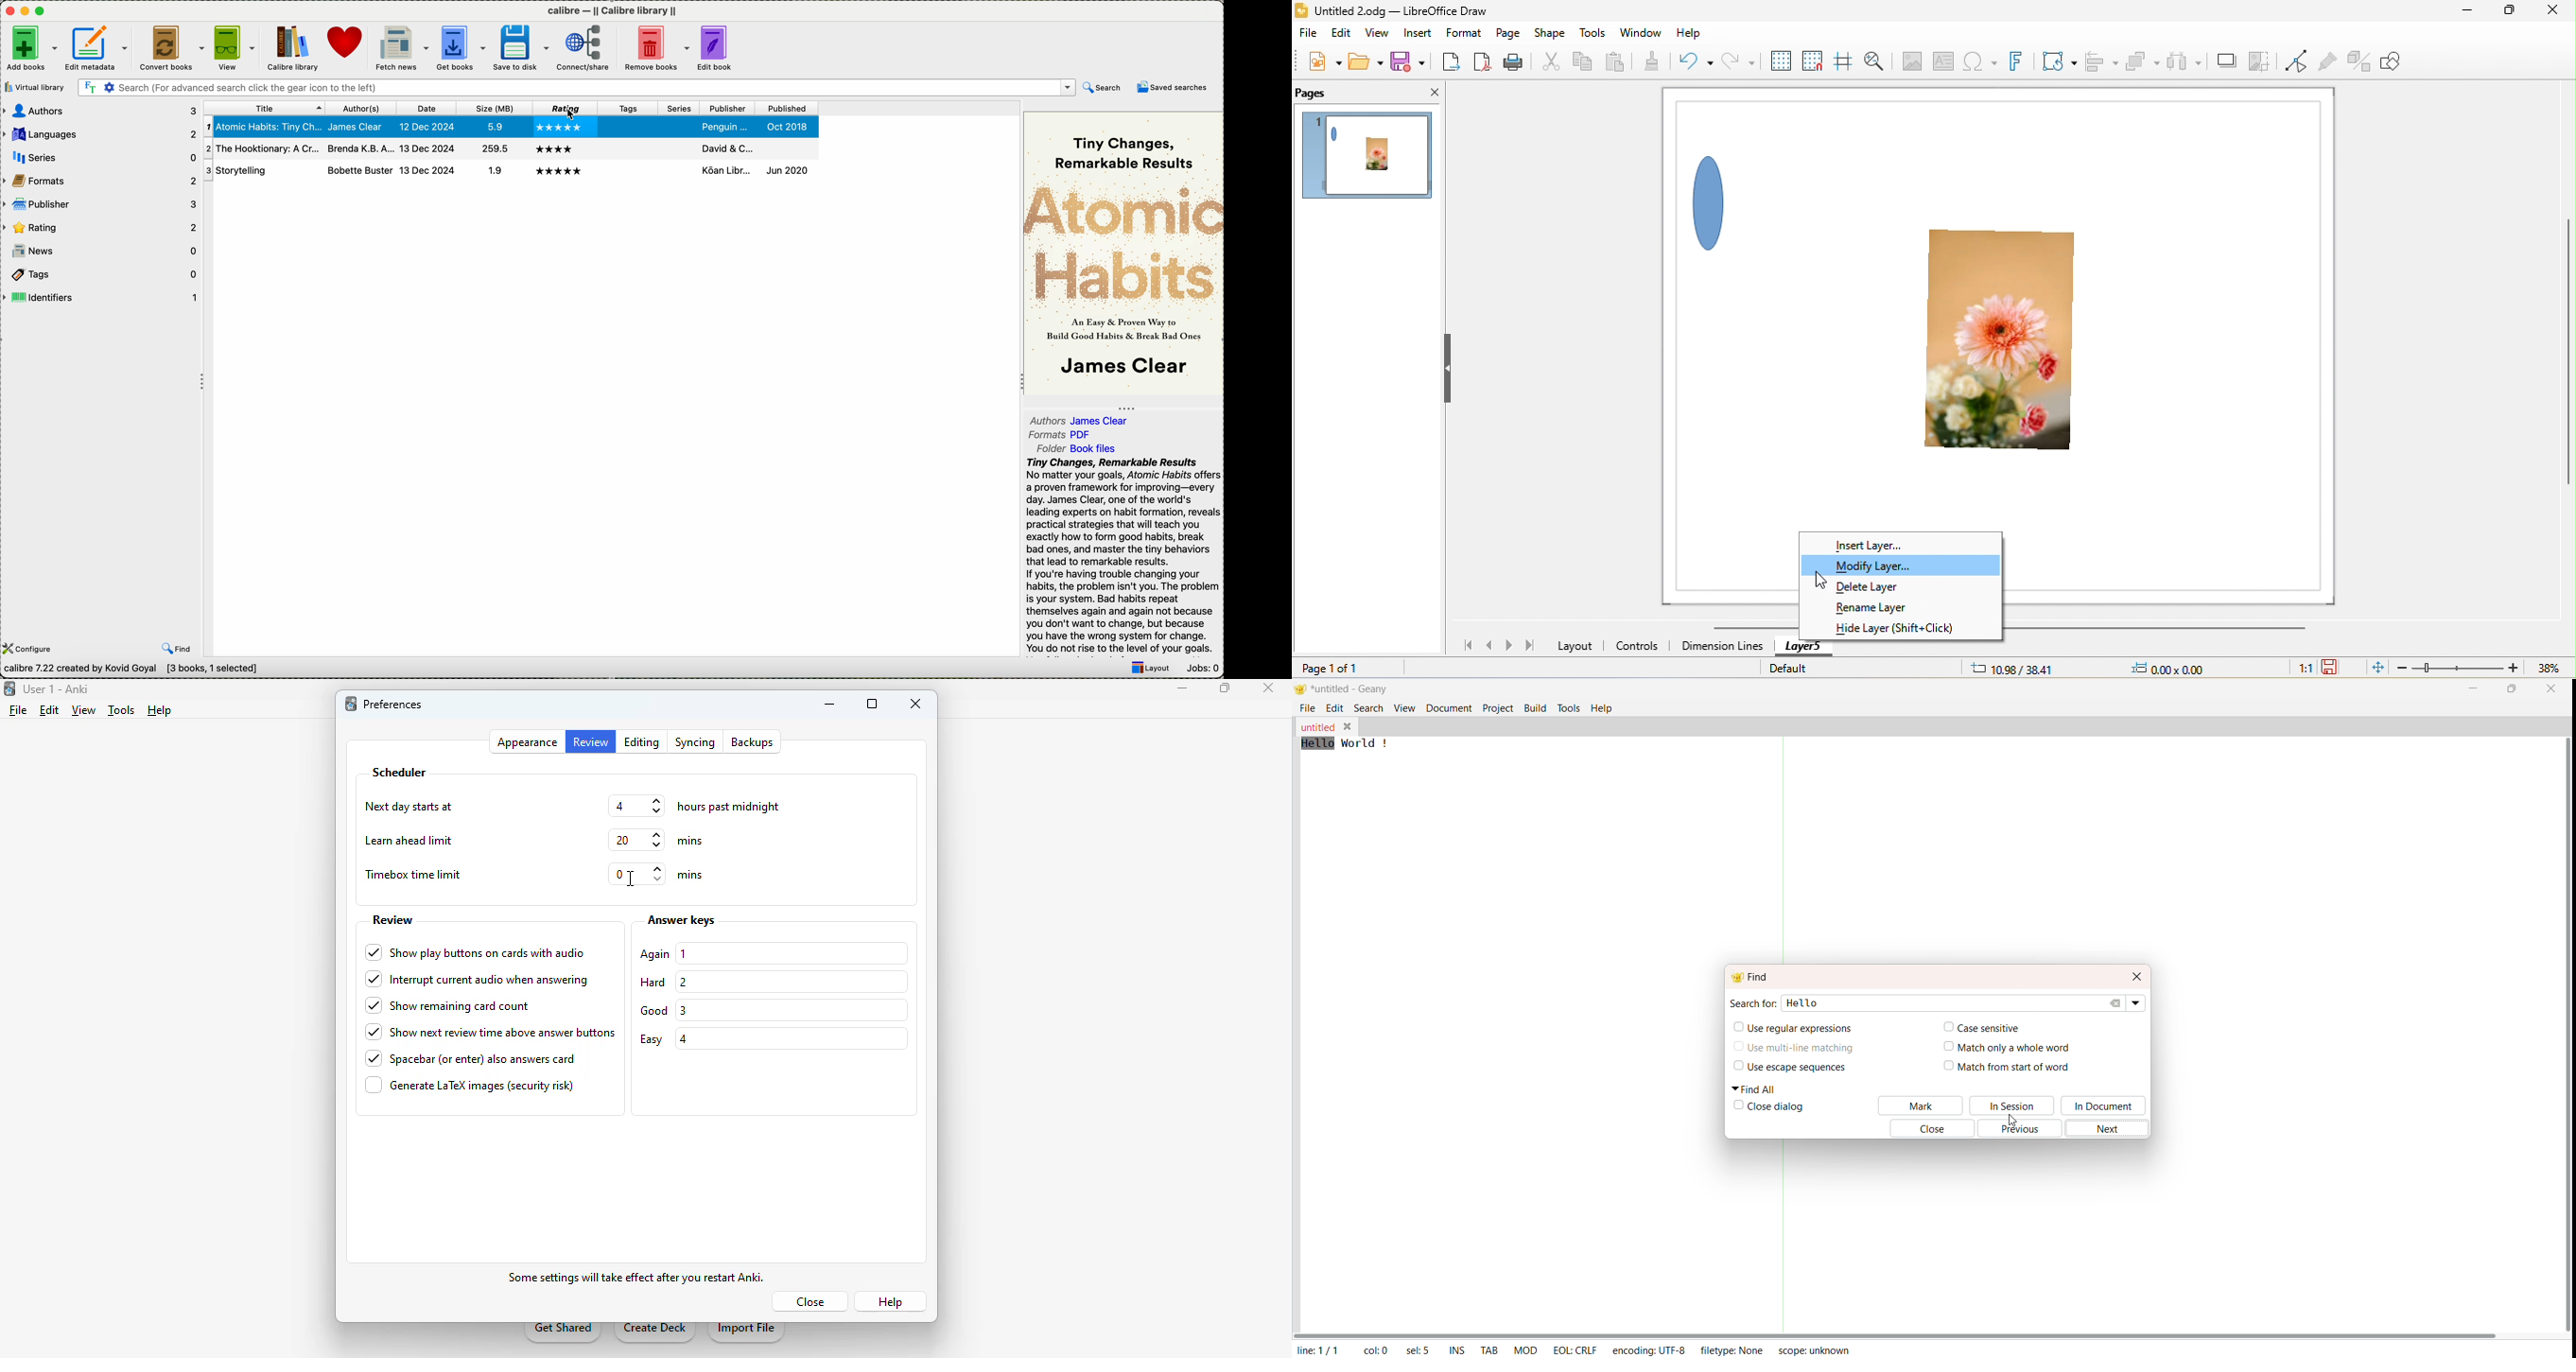  What do you see at coordinates (2332, 668) in the screenshot?
I see `click to save the document` at bounding box center [2332, 668].